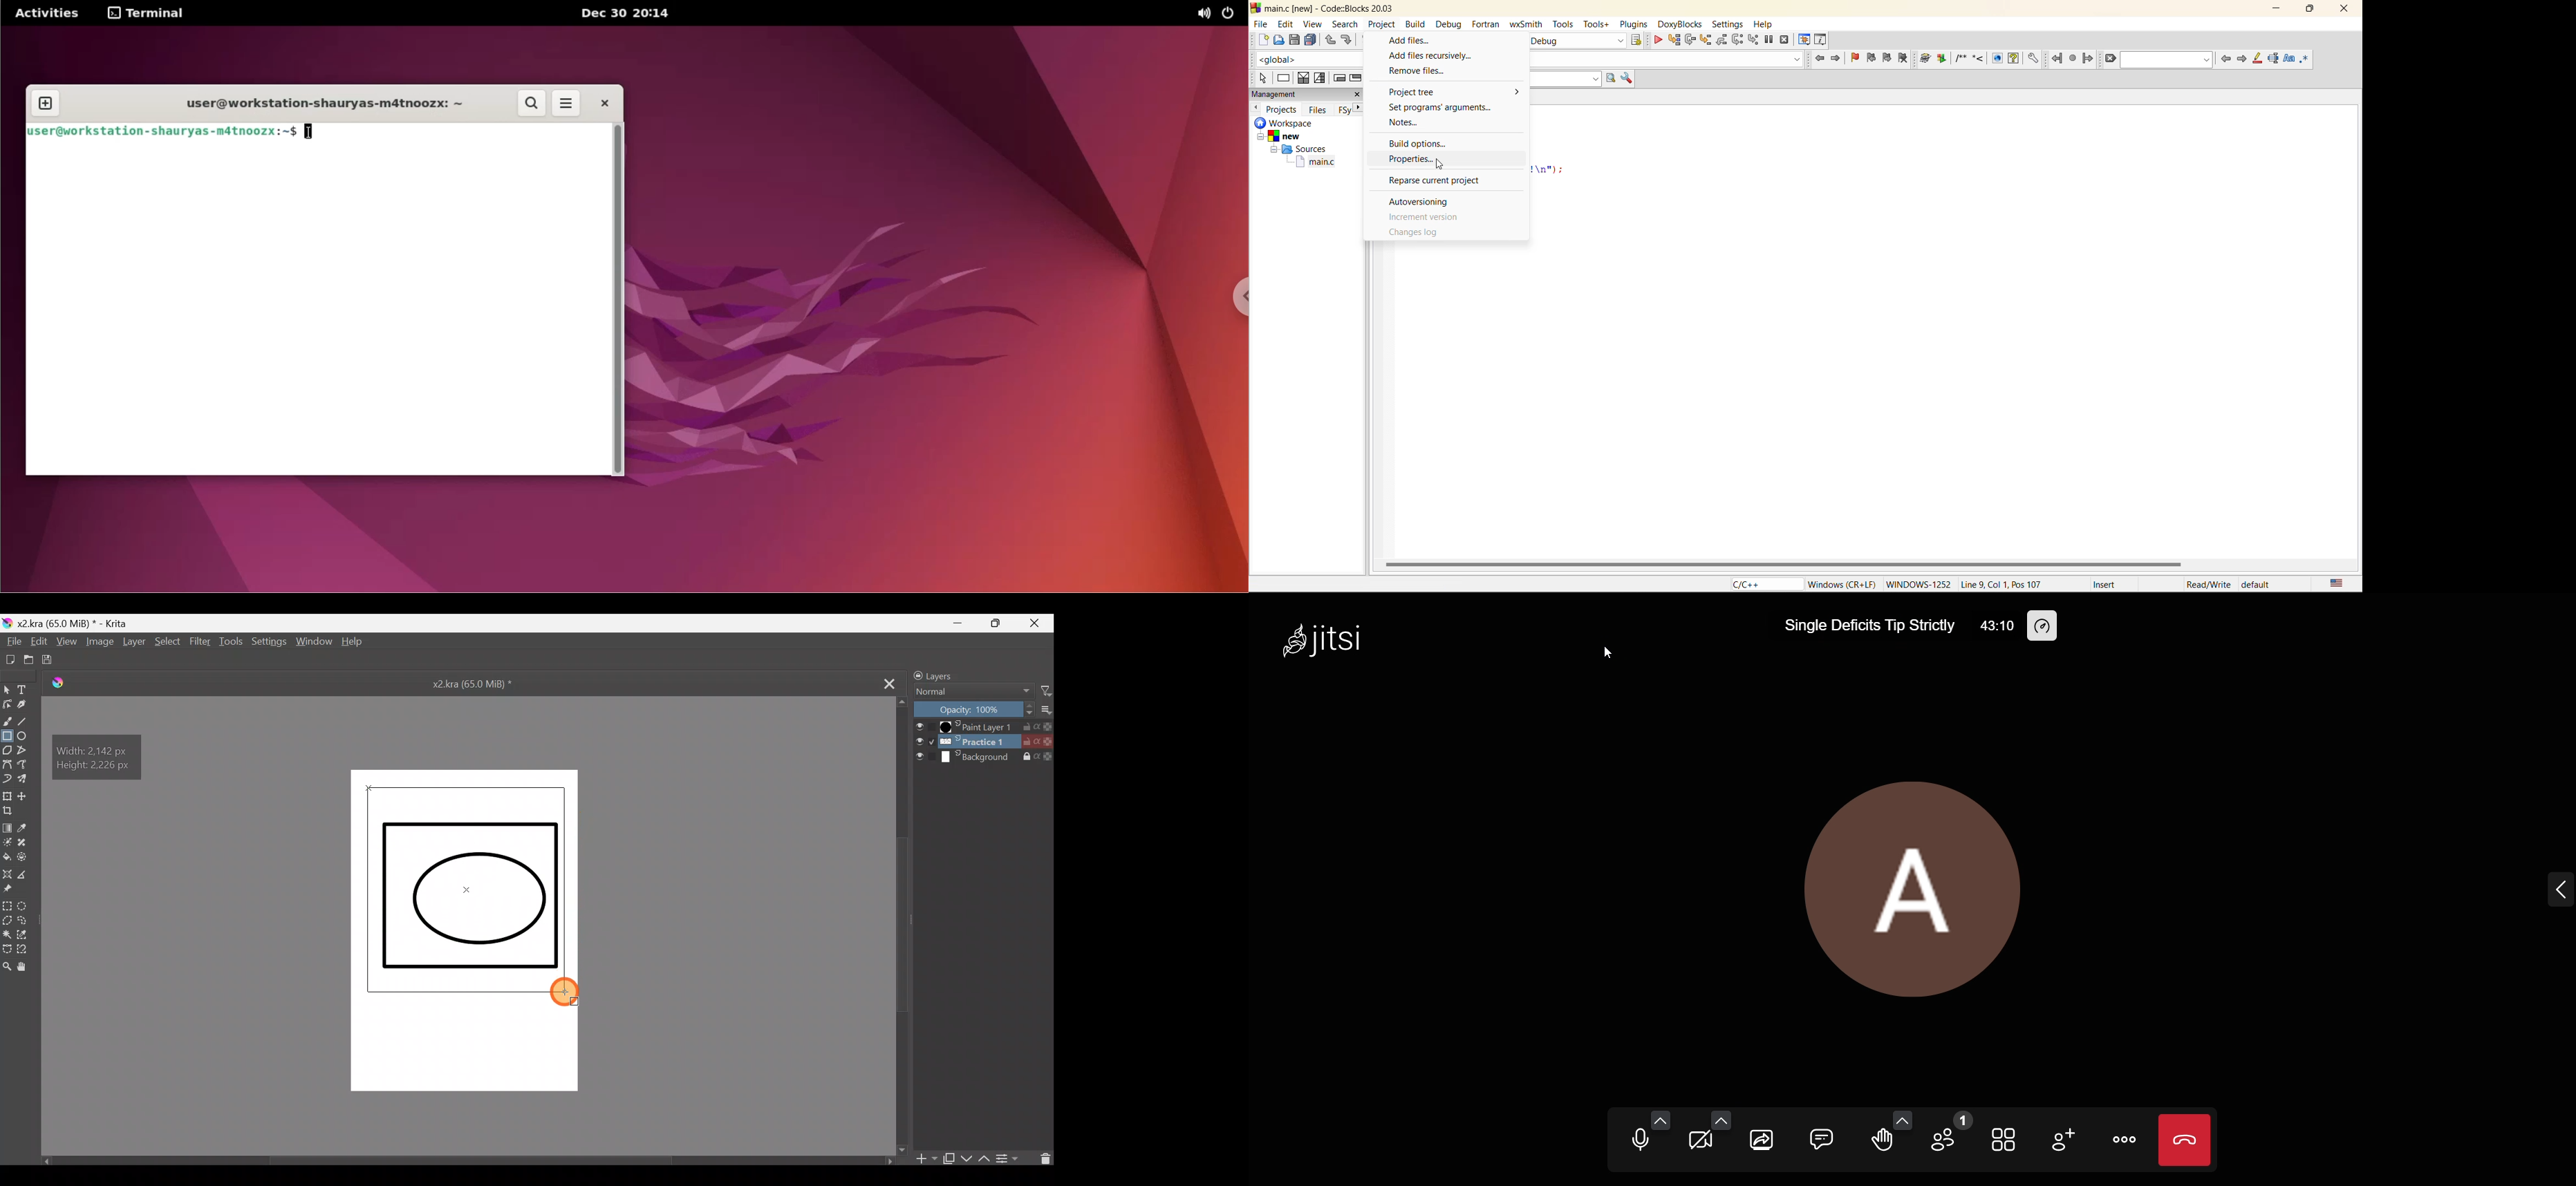 The height and width of the screenshot is (1204, 2576). Describe the element at coordinates (26, 950) in the screenshot. I see `Magnetic curve selection tool` at that location.